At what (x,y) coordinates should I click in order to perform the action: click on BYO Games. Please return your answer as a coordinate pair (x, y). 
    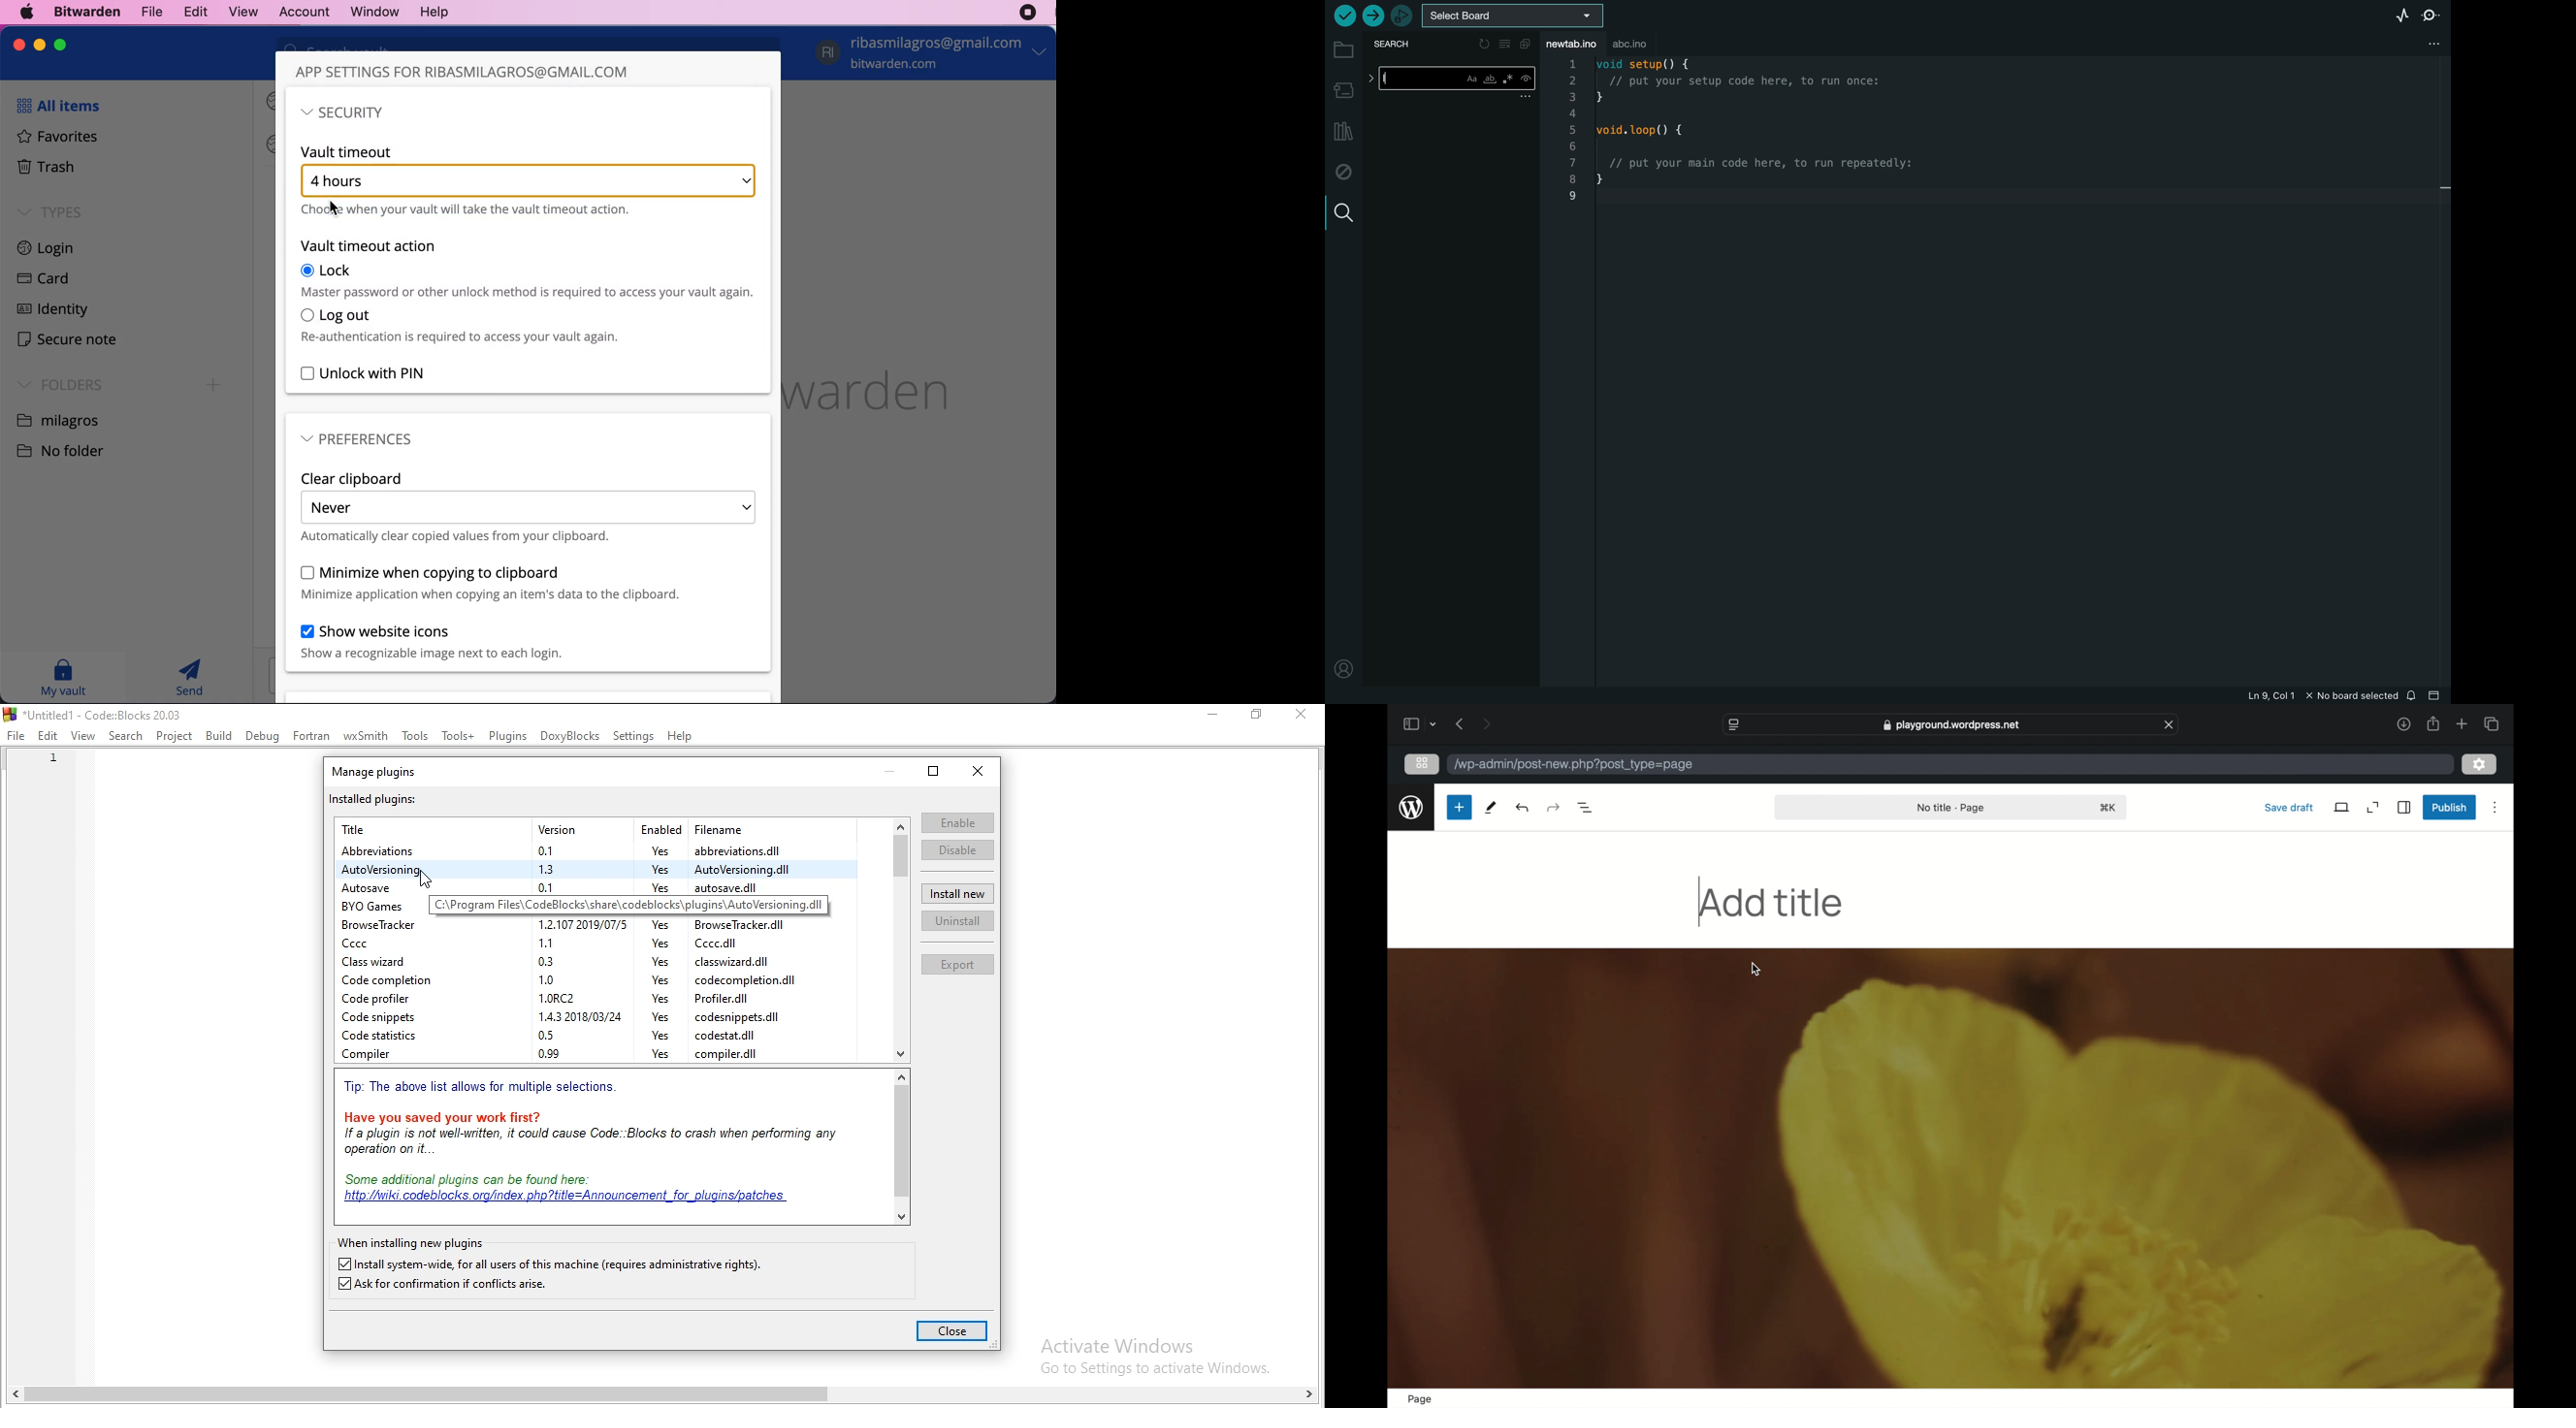
    Looking at the image, I should click on (373, 908).